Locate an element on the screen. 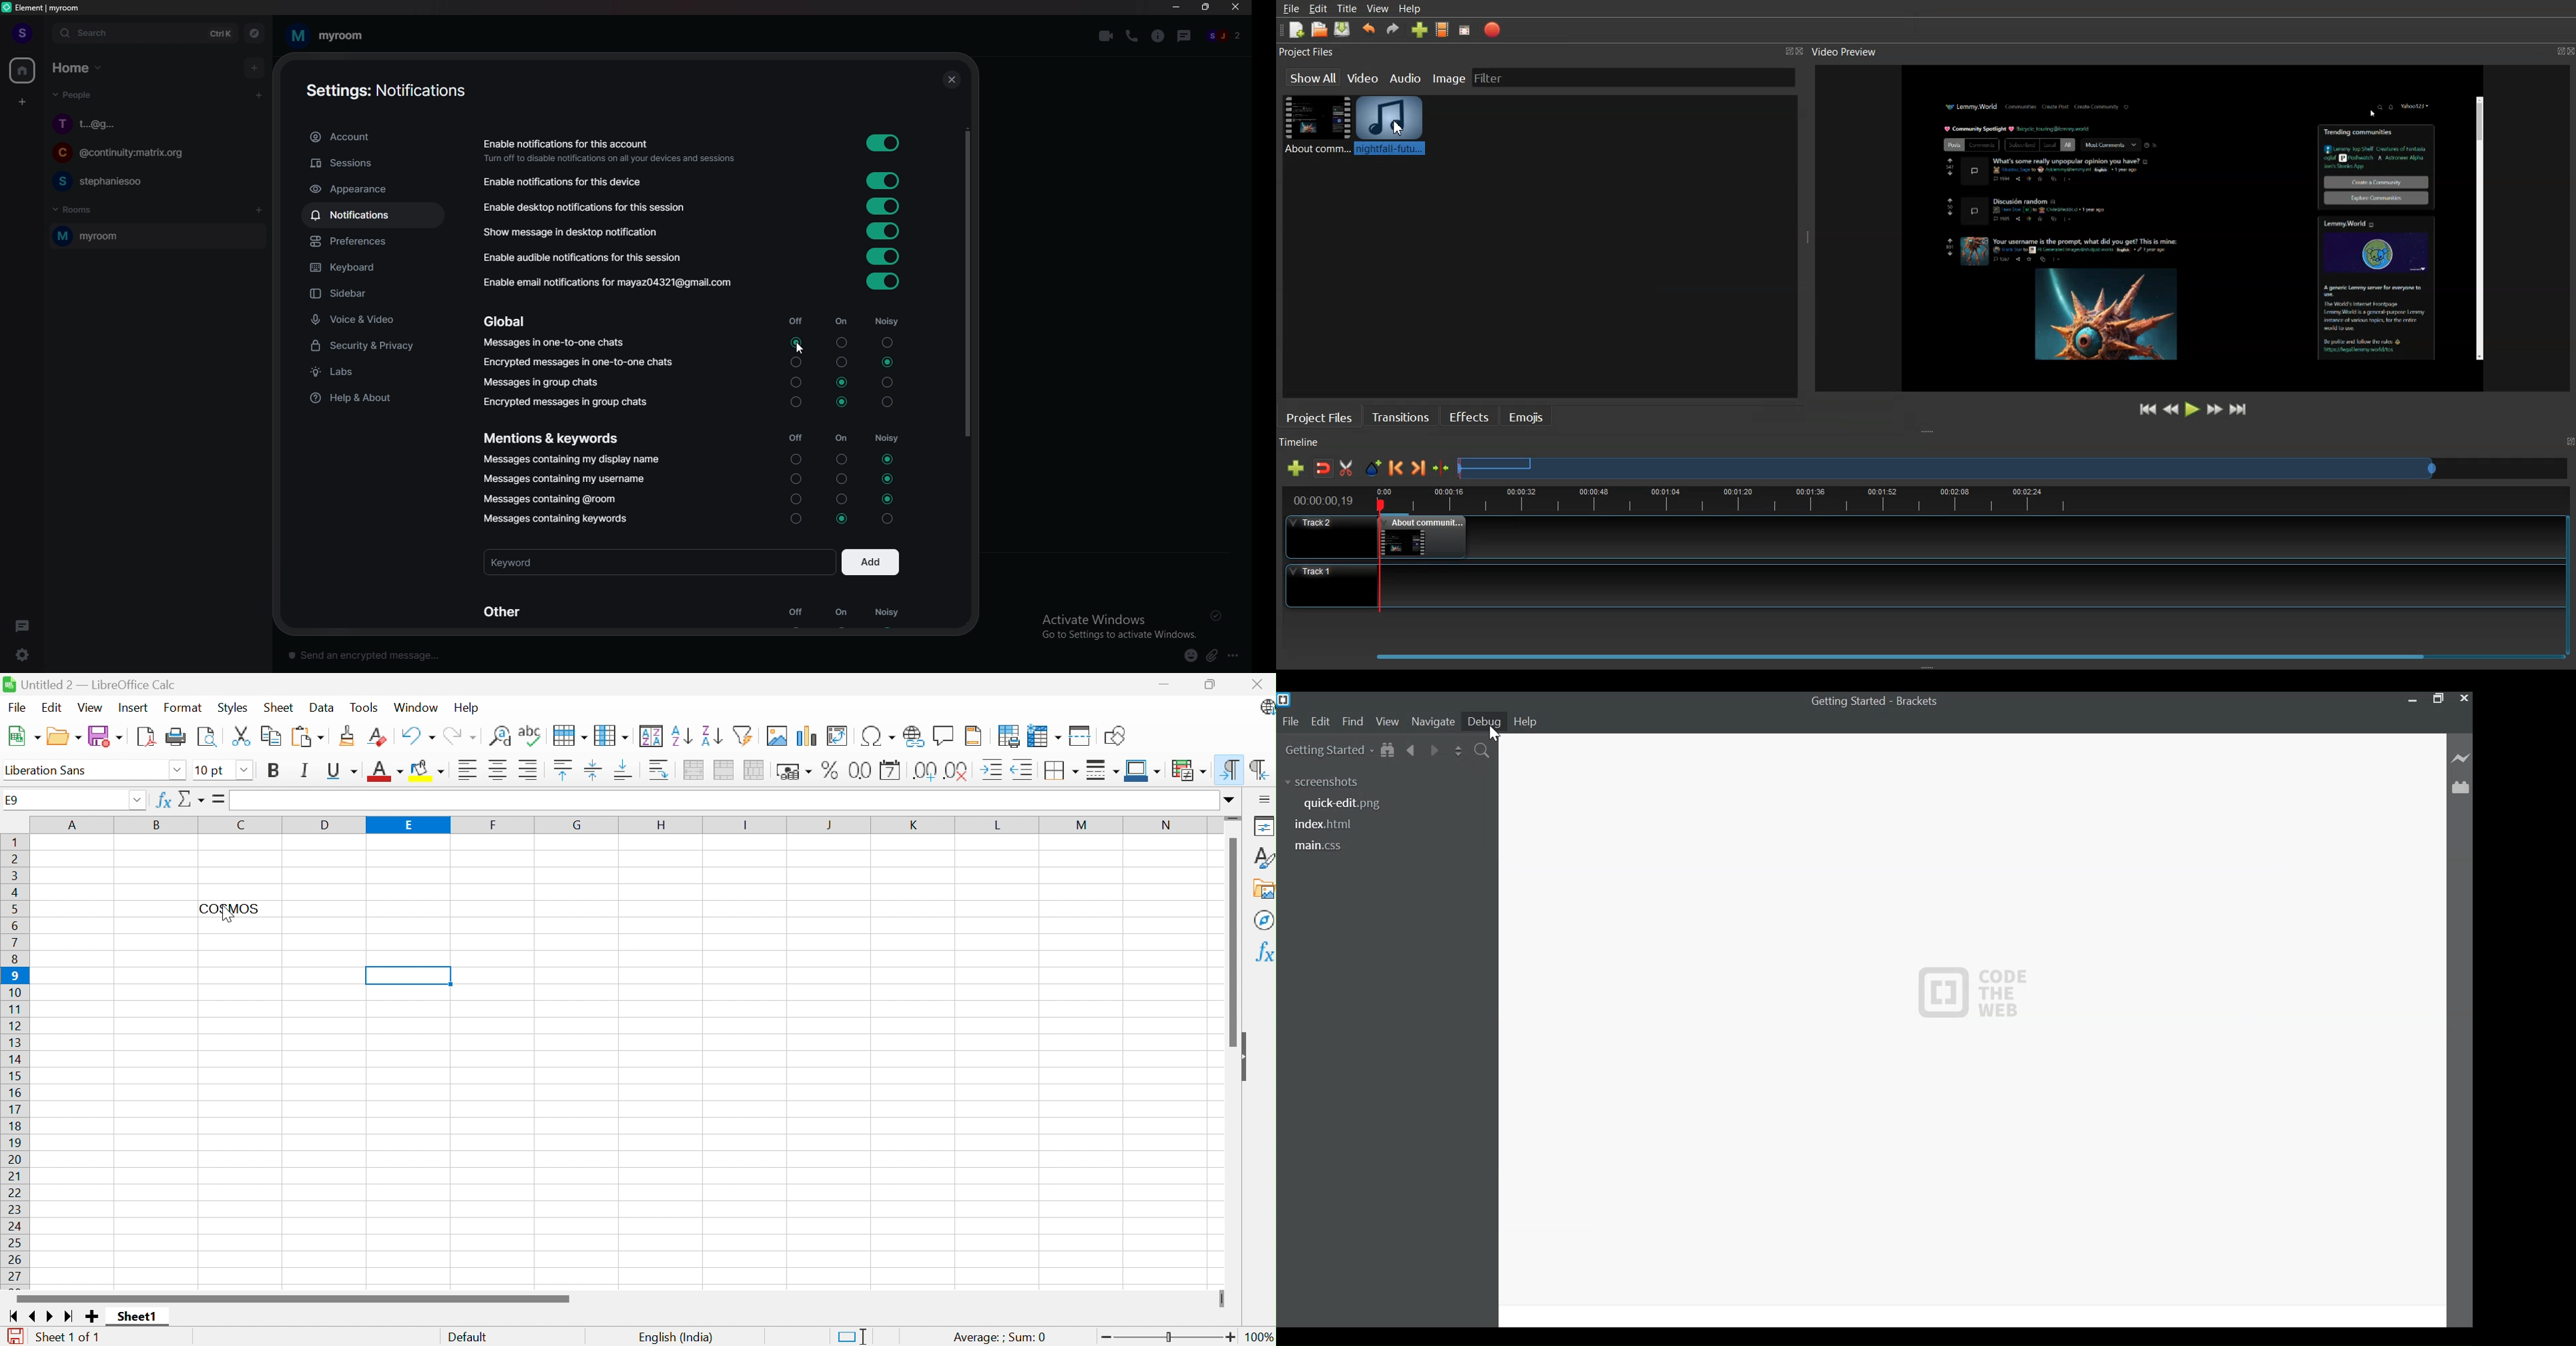 The height and width of the screenshot is (1372, 2576). toggle is located at coordinates (885, 205).